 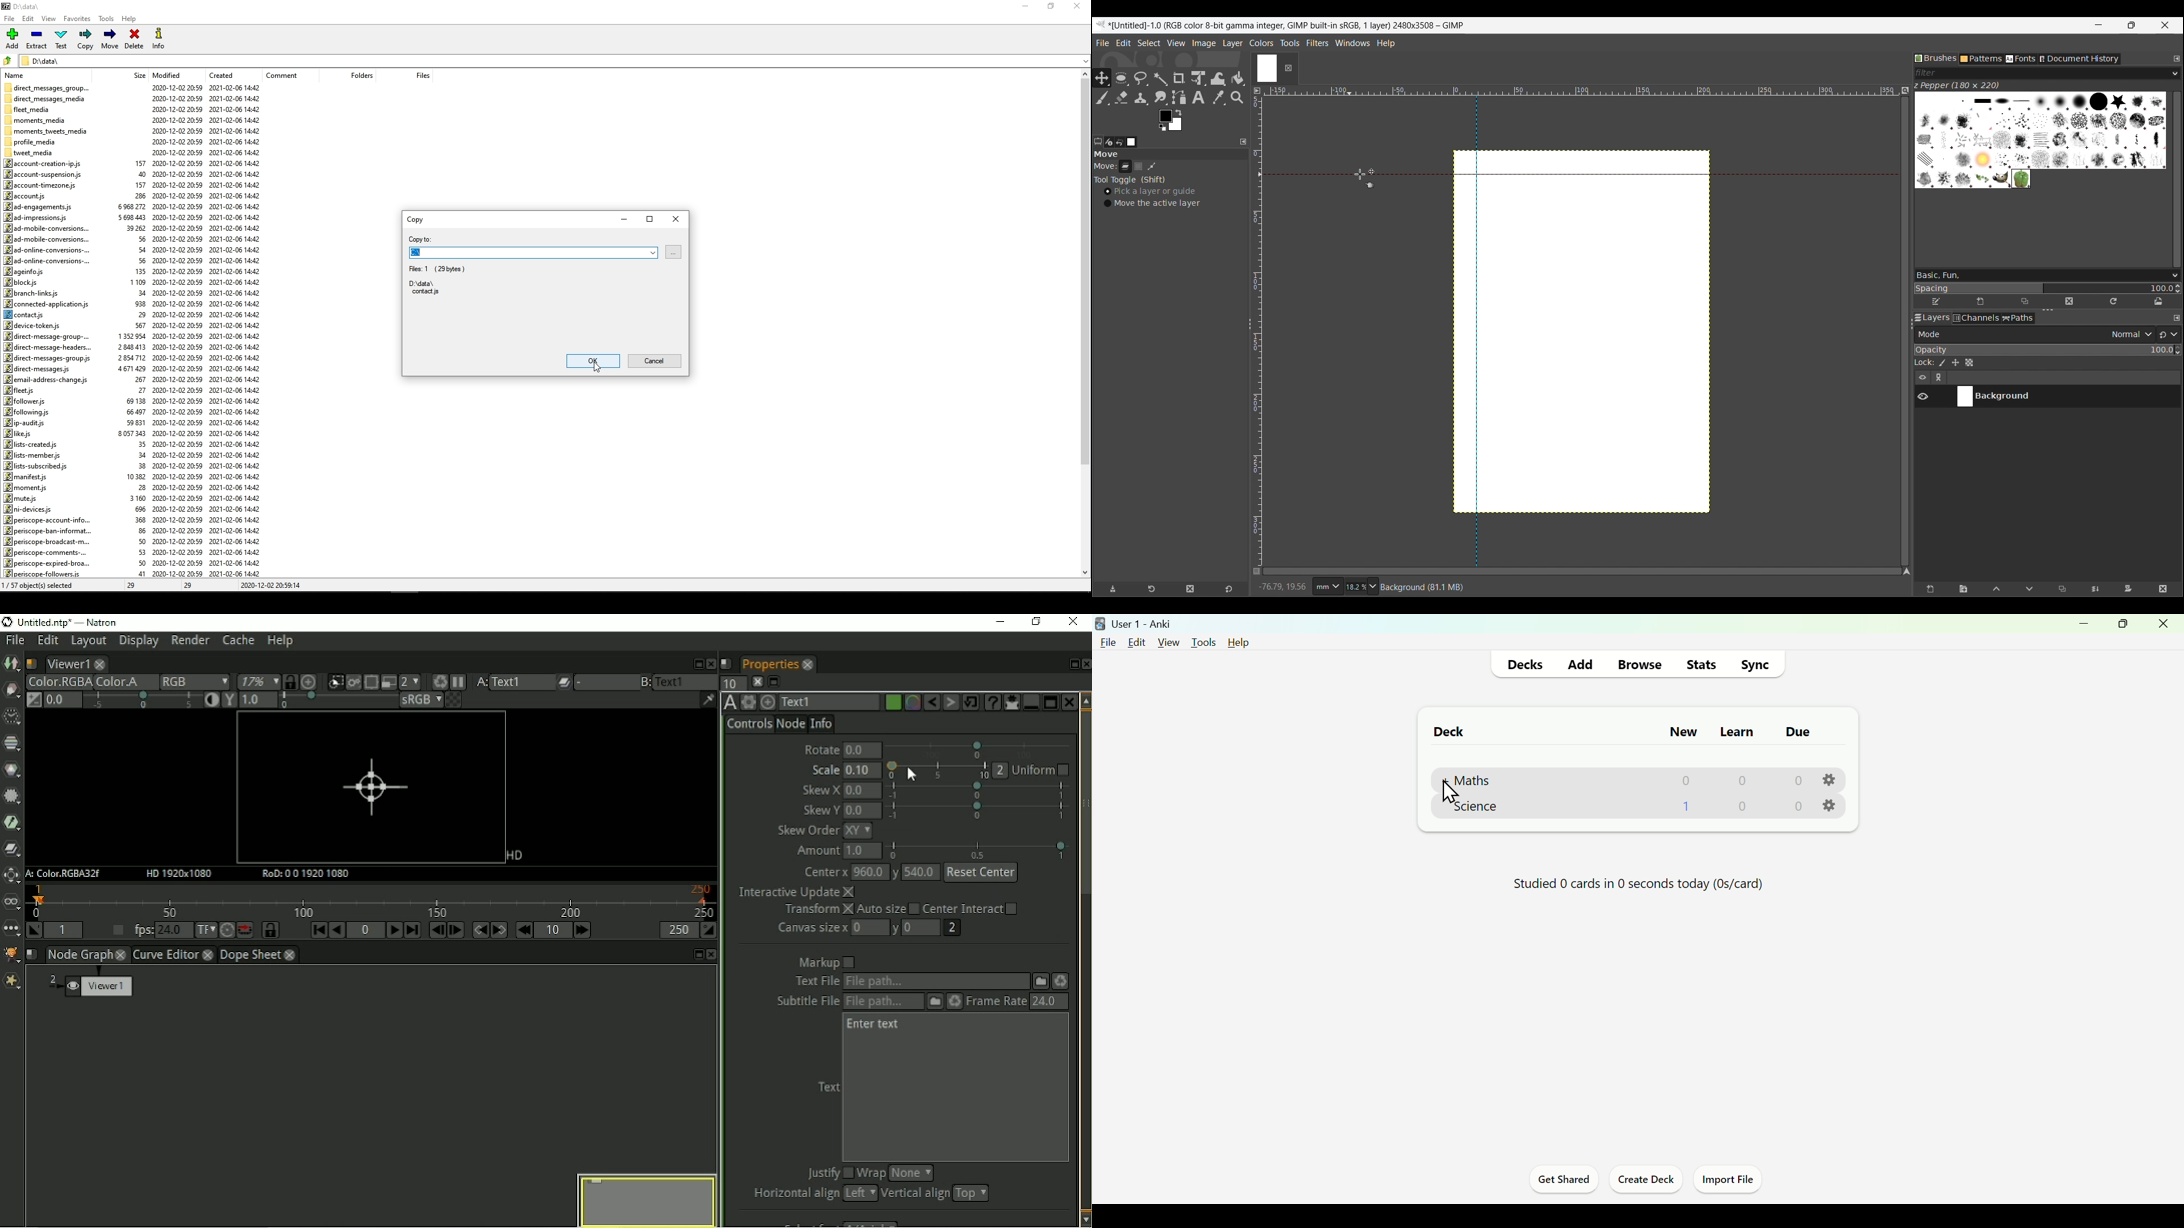 What do you see at coordinates (1682, 731) in the screenshot?
I see `New` at bounding box center [1682, 731].